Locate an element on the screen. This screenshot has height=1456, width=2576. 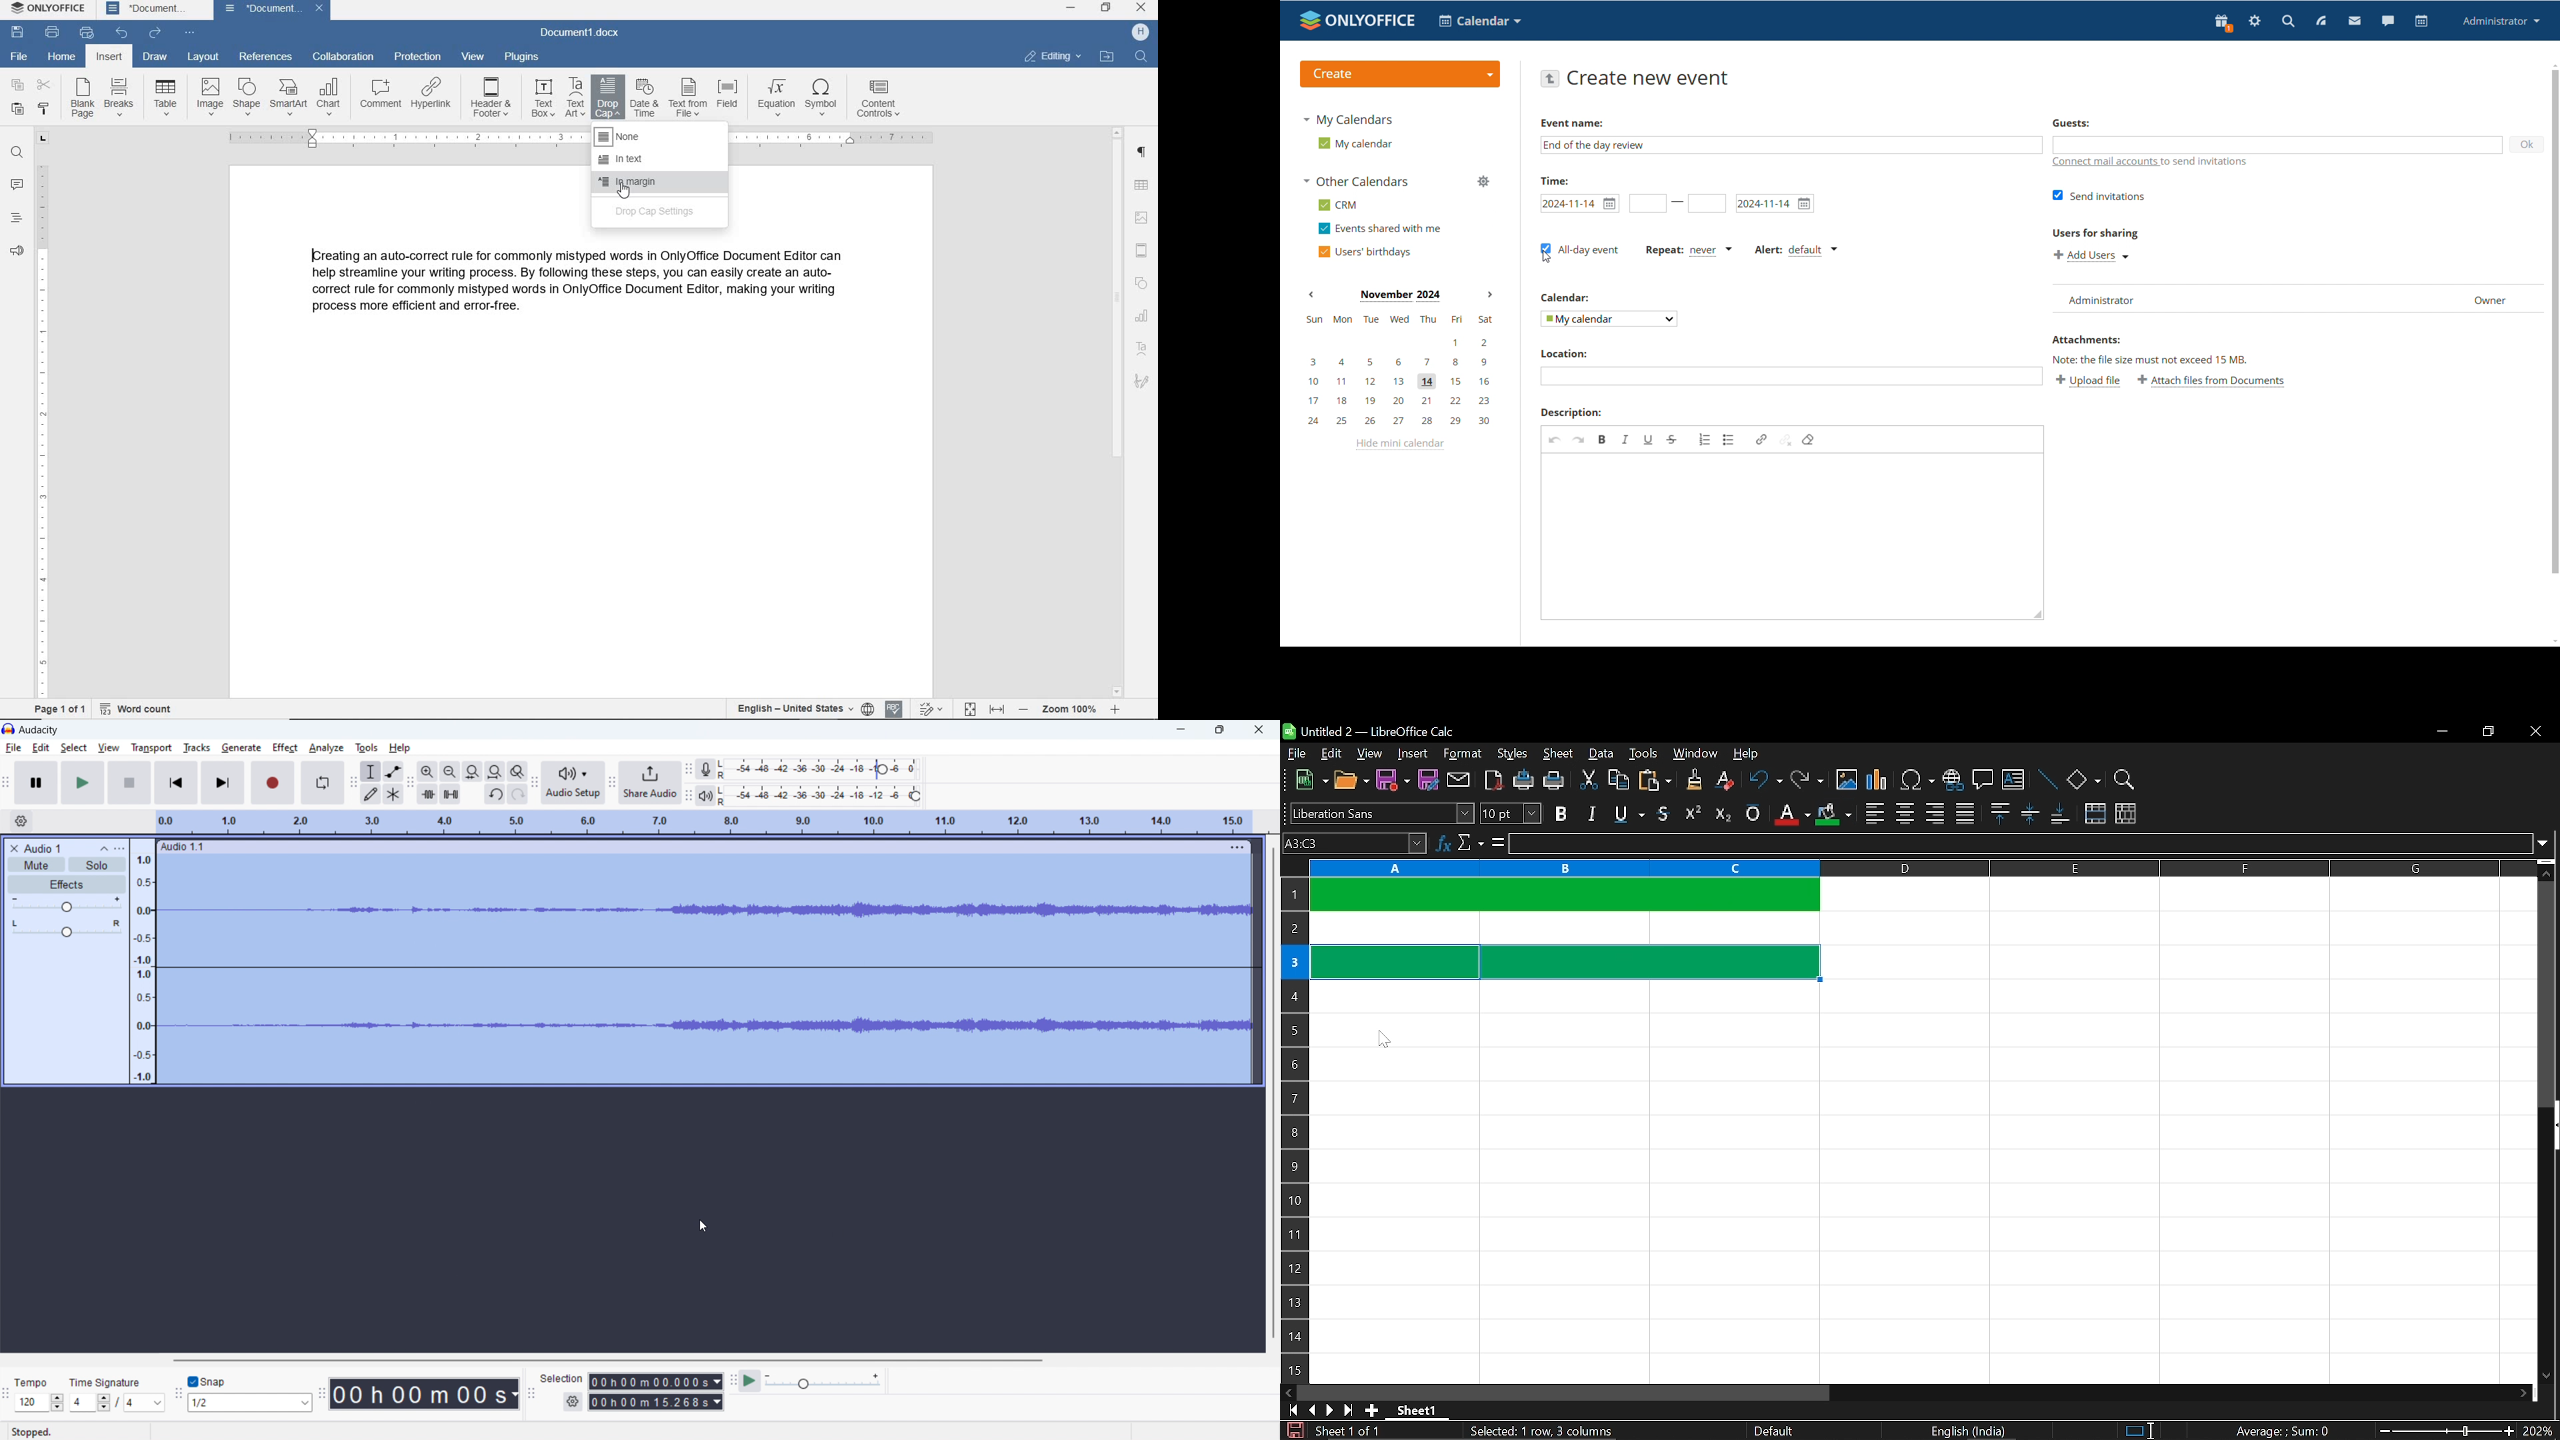
scroll down is located at coordinates (2552, 643).